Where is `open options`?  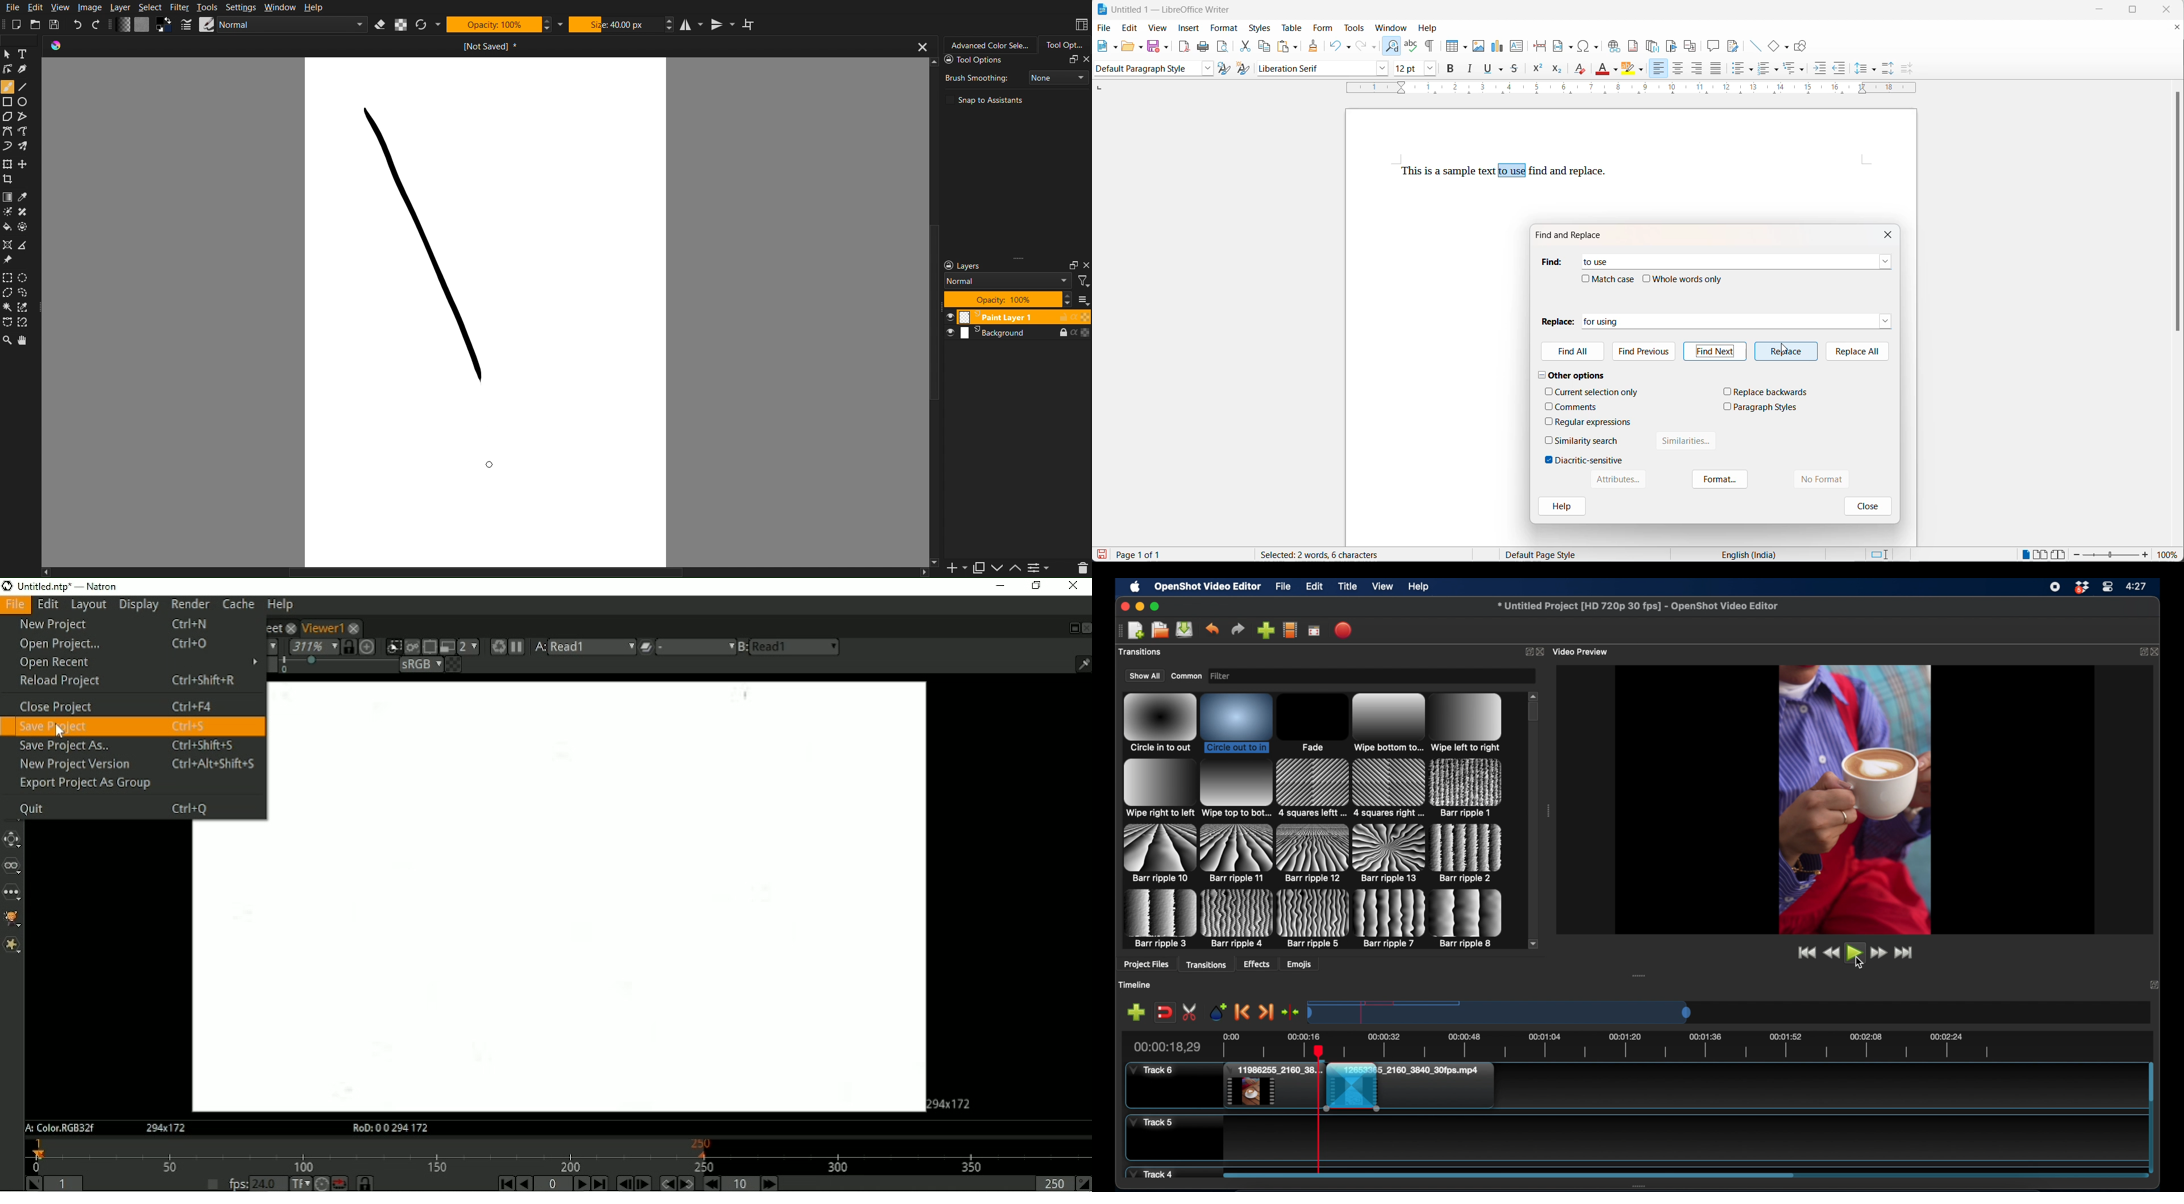
open options is located at coordinates (1141, 46).